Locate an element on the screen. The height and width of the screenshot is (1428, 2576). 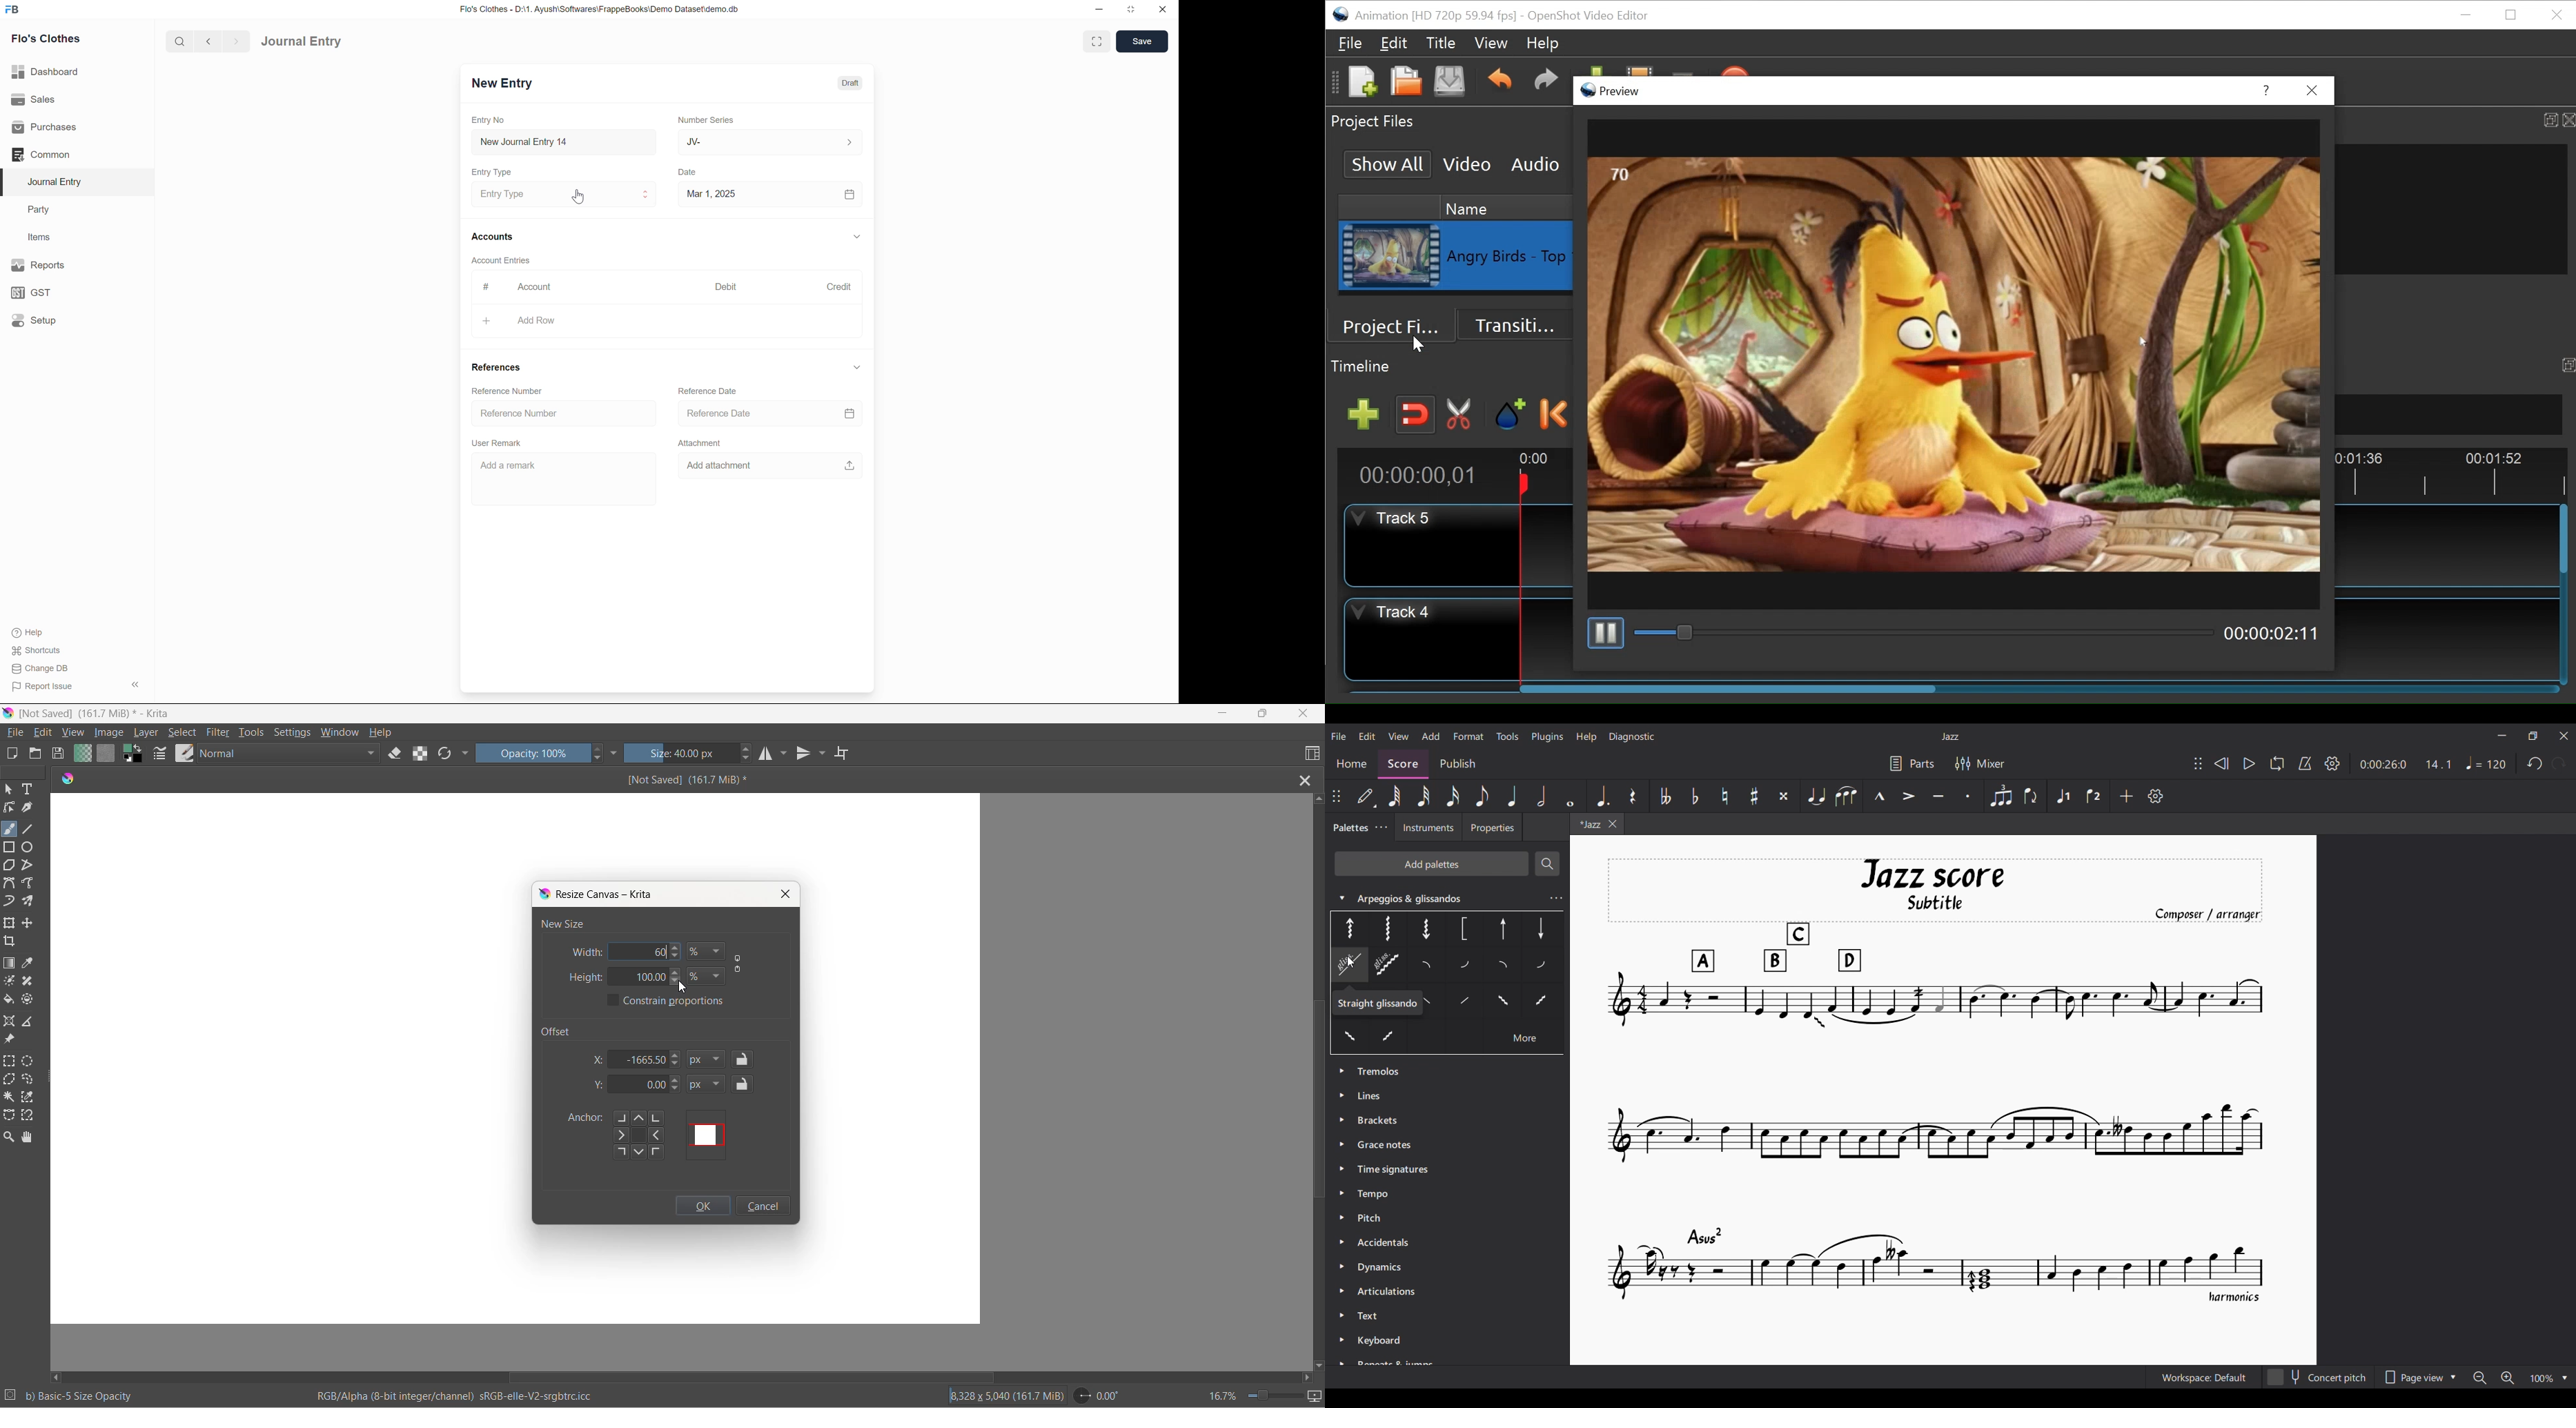
View menu is located at coordinates (1398, 736).